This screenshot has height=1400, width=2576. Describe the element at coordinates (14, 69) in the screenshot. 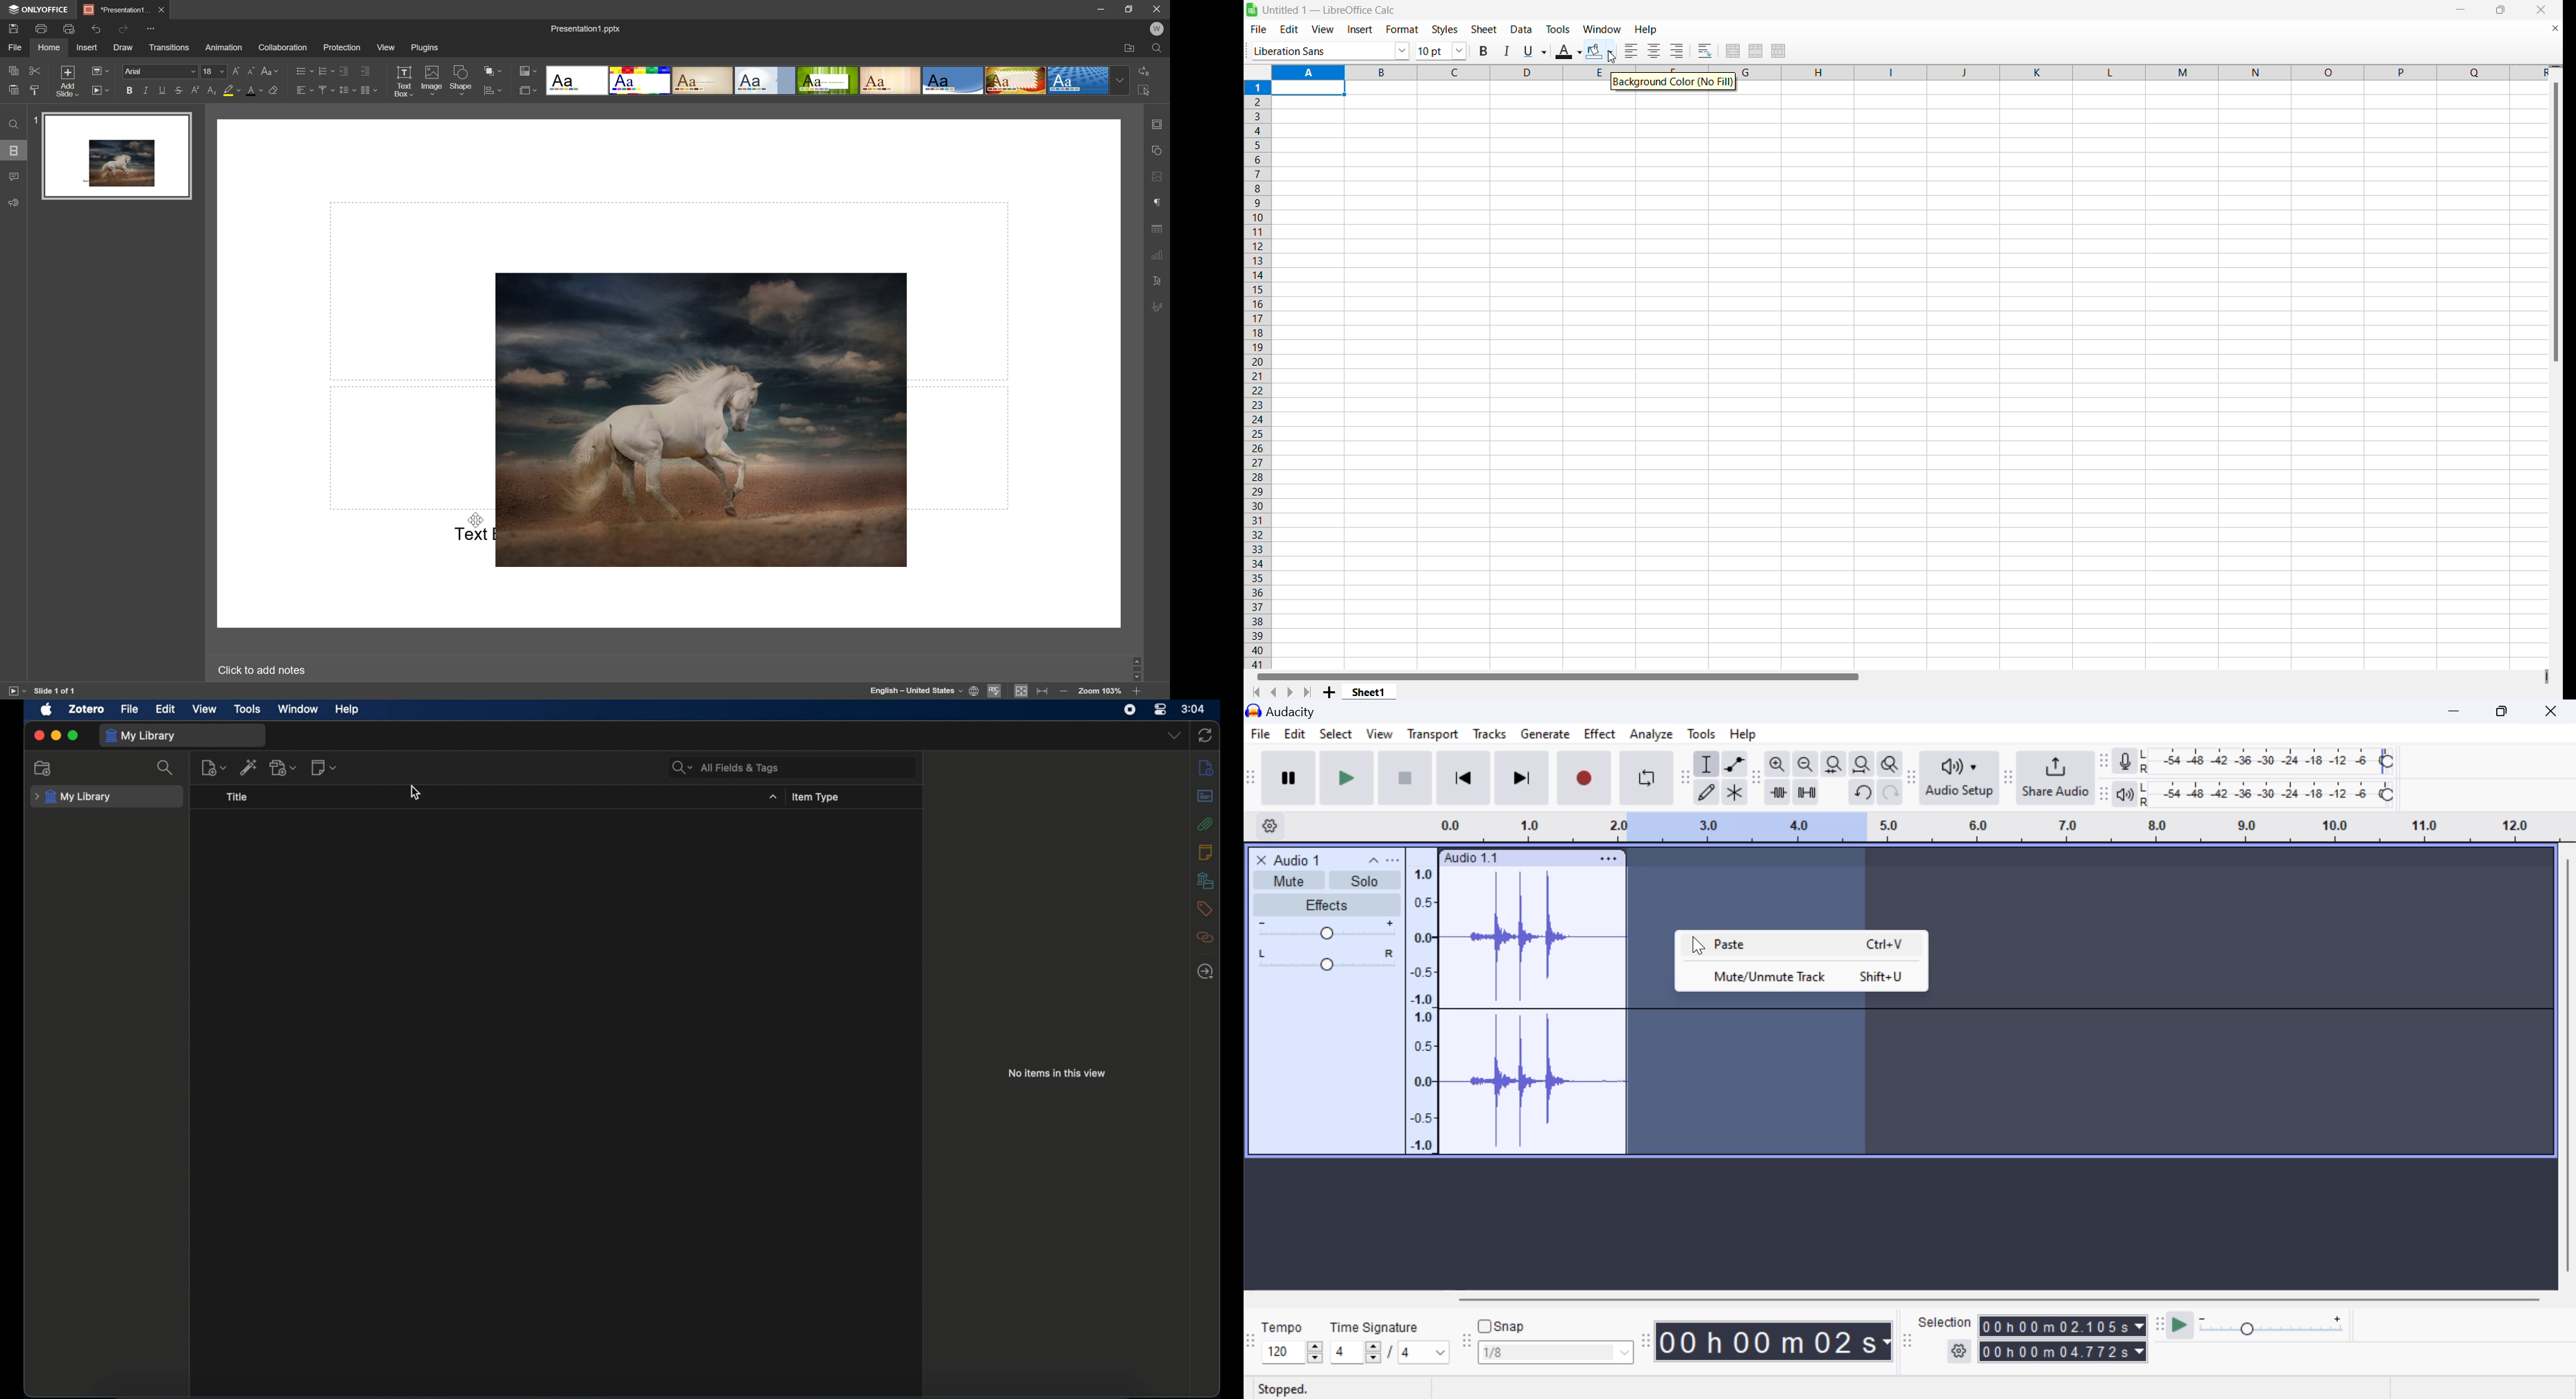

I see `Copy` at that location.